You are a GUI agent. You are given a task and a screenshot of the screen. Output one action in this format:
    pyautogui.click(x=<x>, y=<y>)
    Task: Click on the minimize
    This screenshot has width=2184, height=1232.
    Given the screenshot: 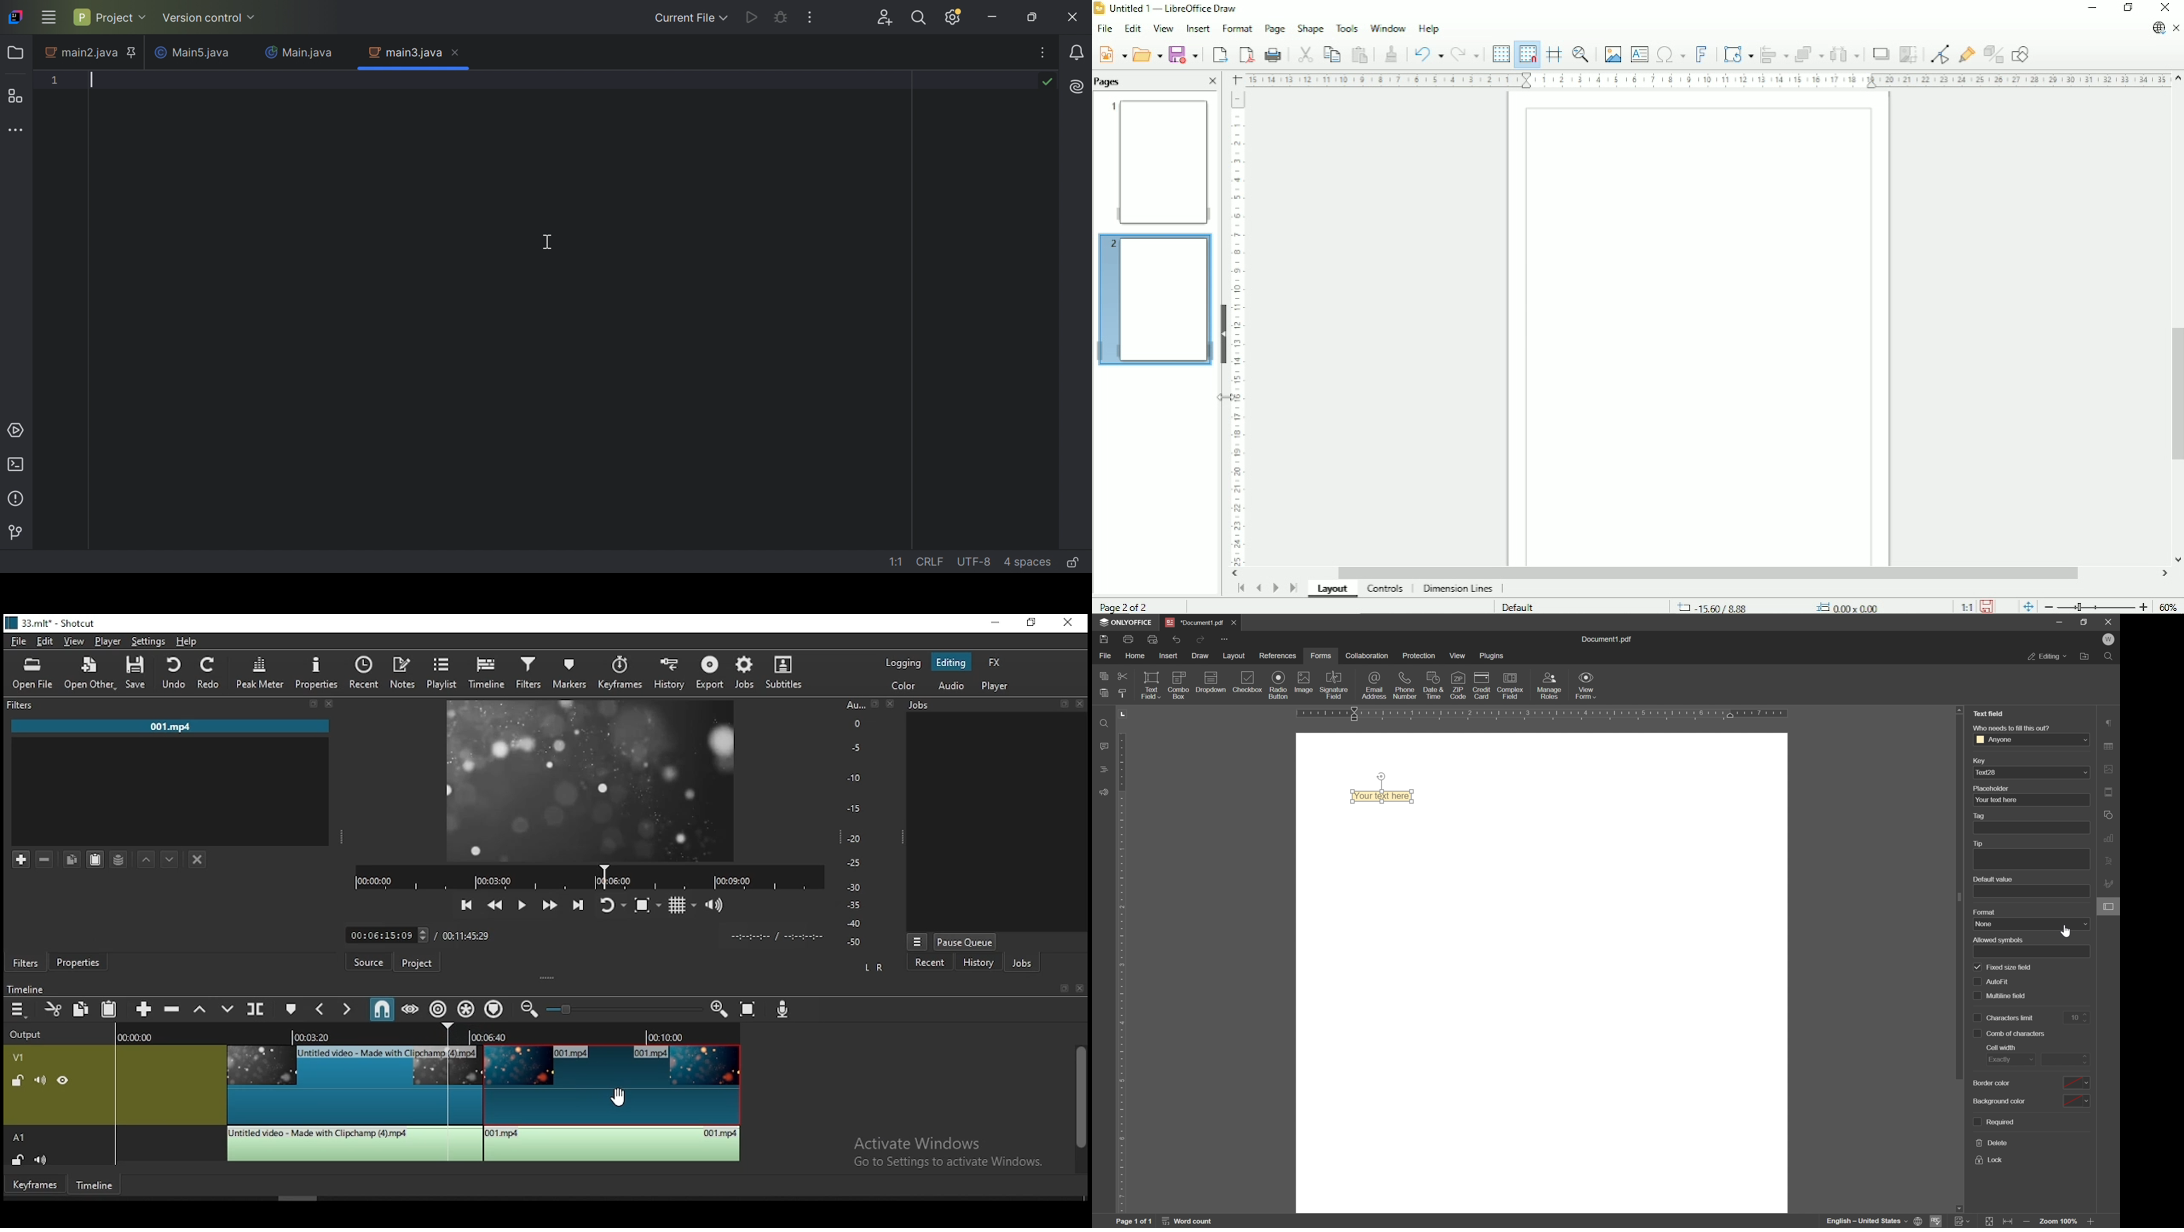 What is the action you would take?
    pyautogui.click(x=2060, y=622)
    